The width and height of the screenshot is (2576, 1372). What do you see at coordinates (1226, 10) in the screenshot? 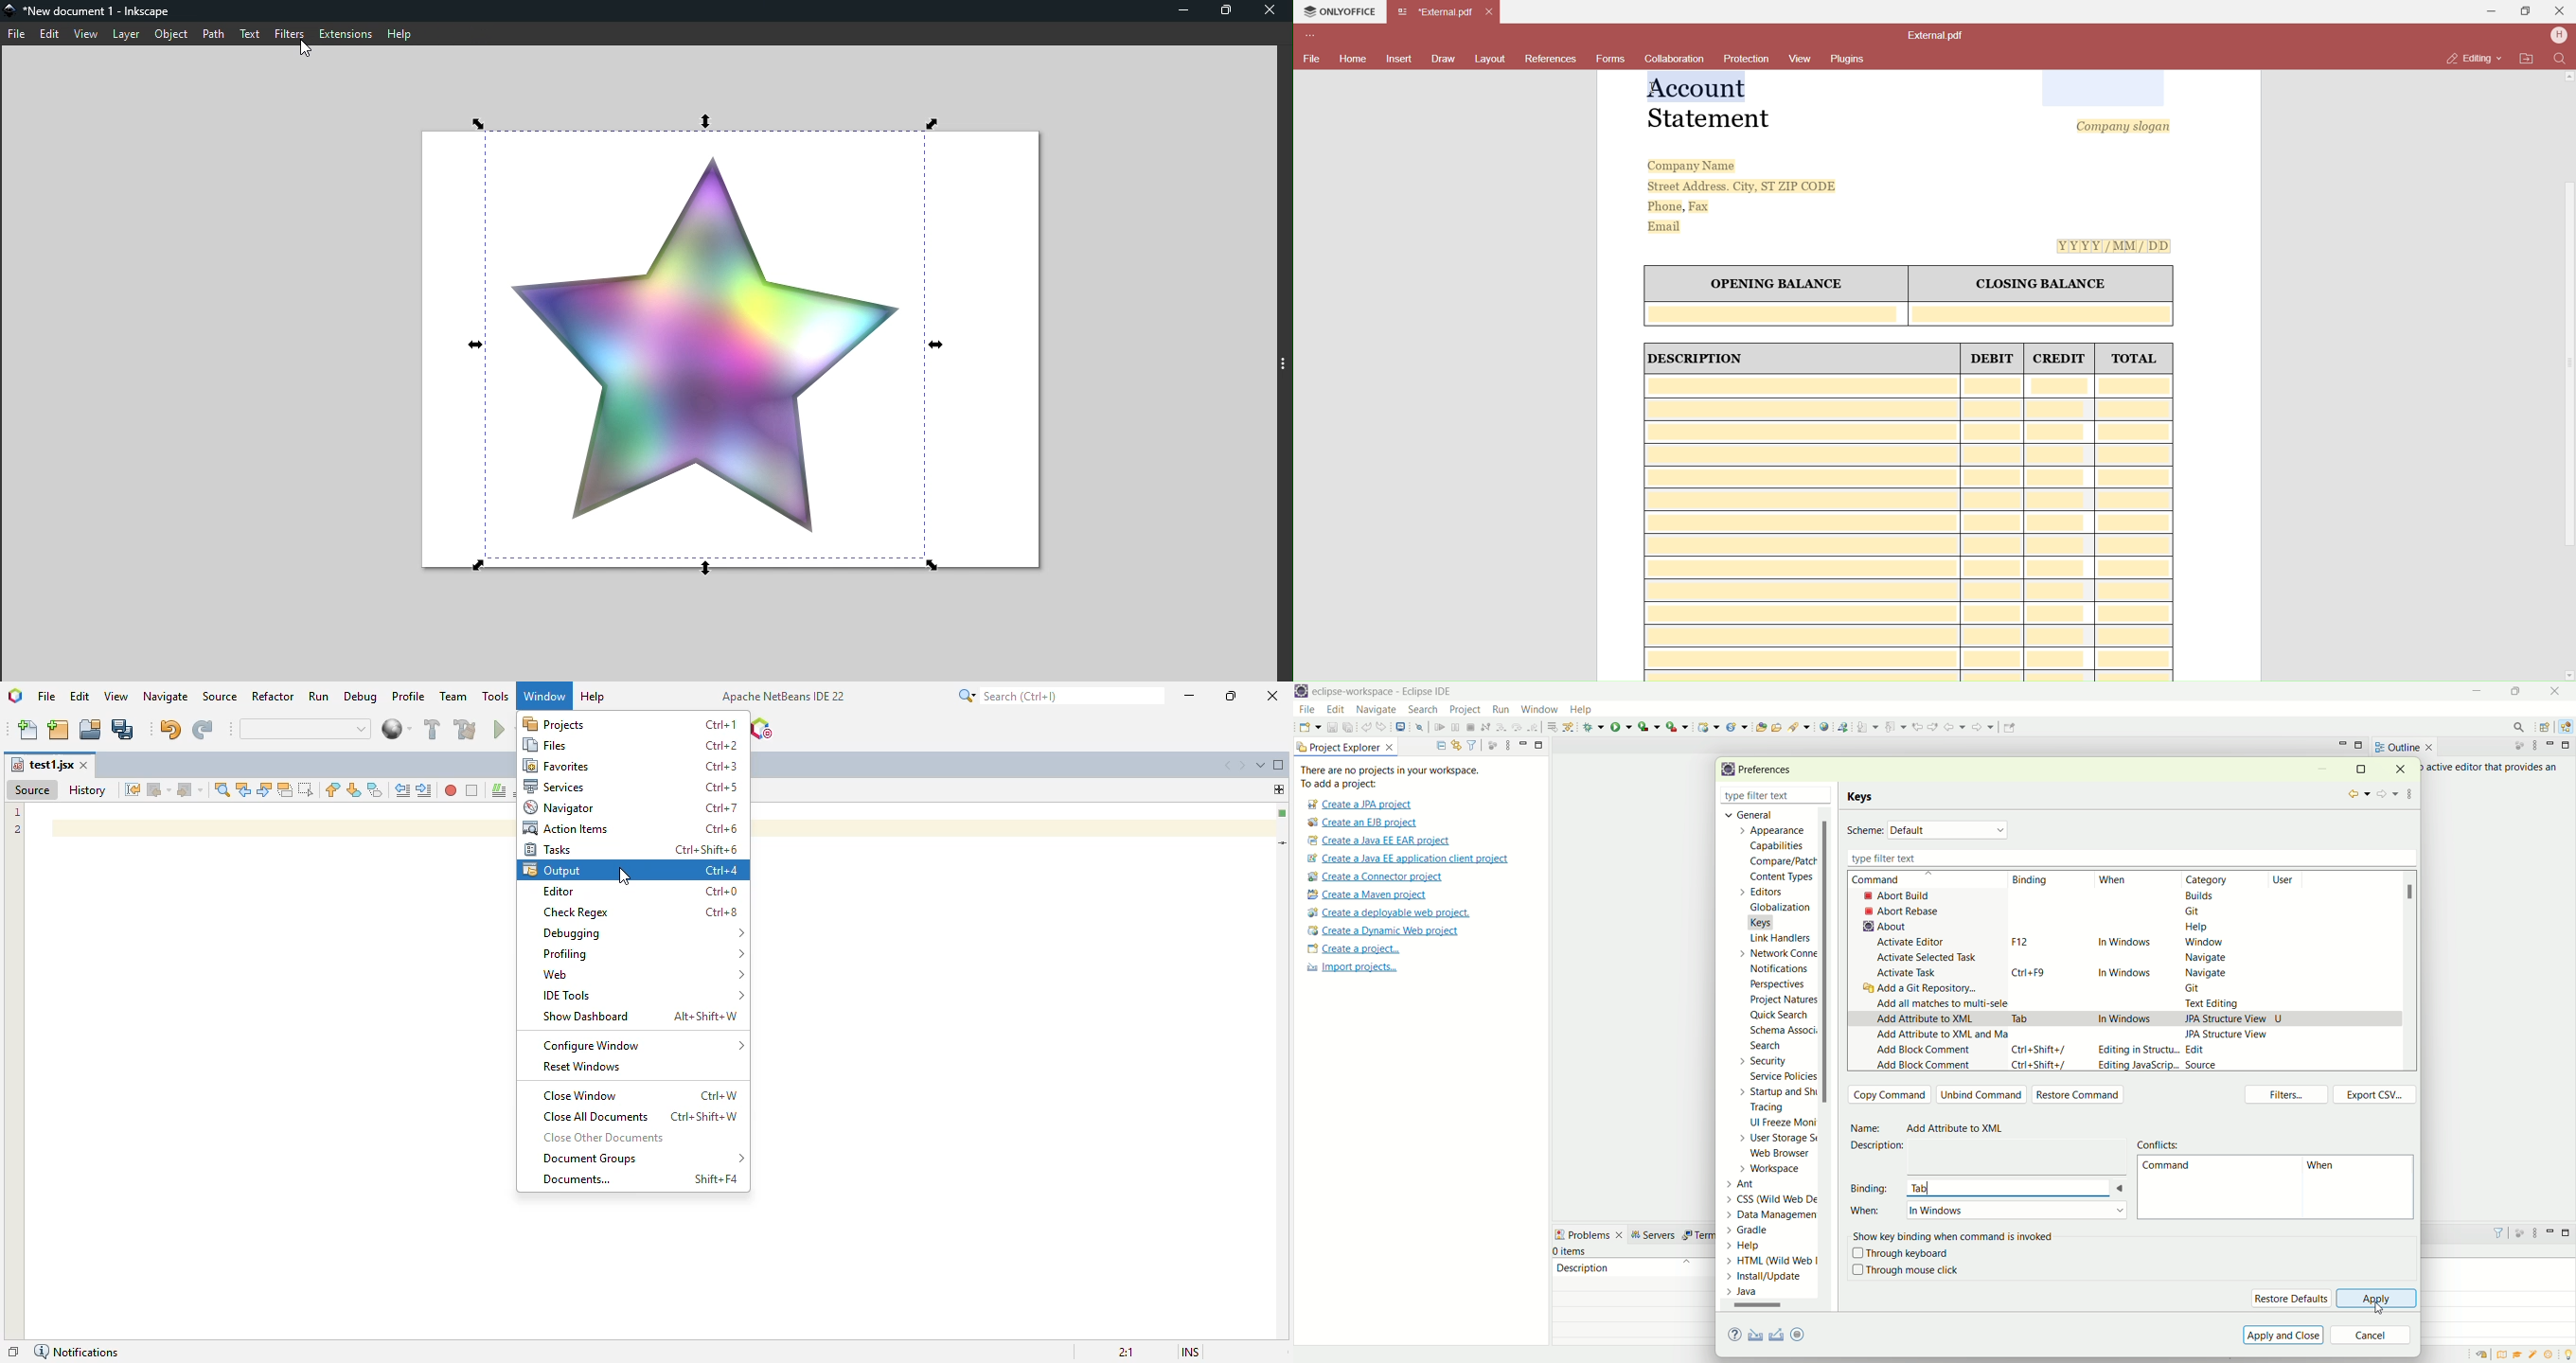
I see `Maximize` at bounding box center [1226, 10].